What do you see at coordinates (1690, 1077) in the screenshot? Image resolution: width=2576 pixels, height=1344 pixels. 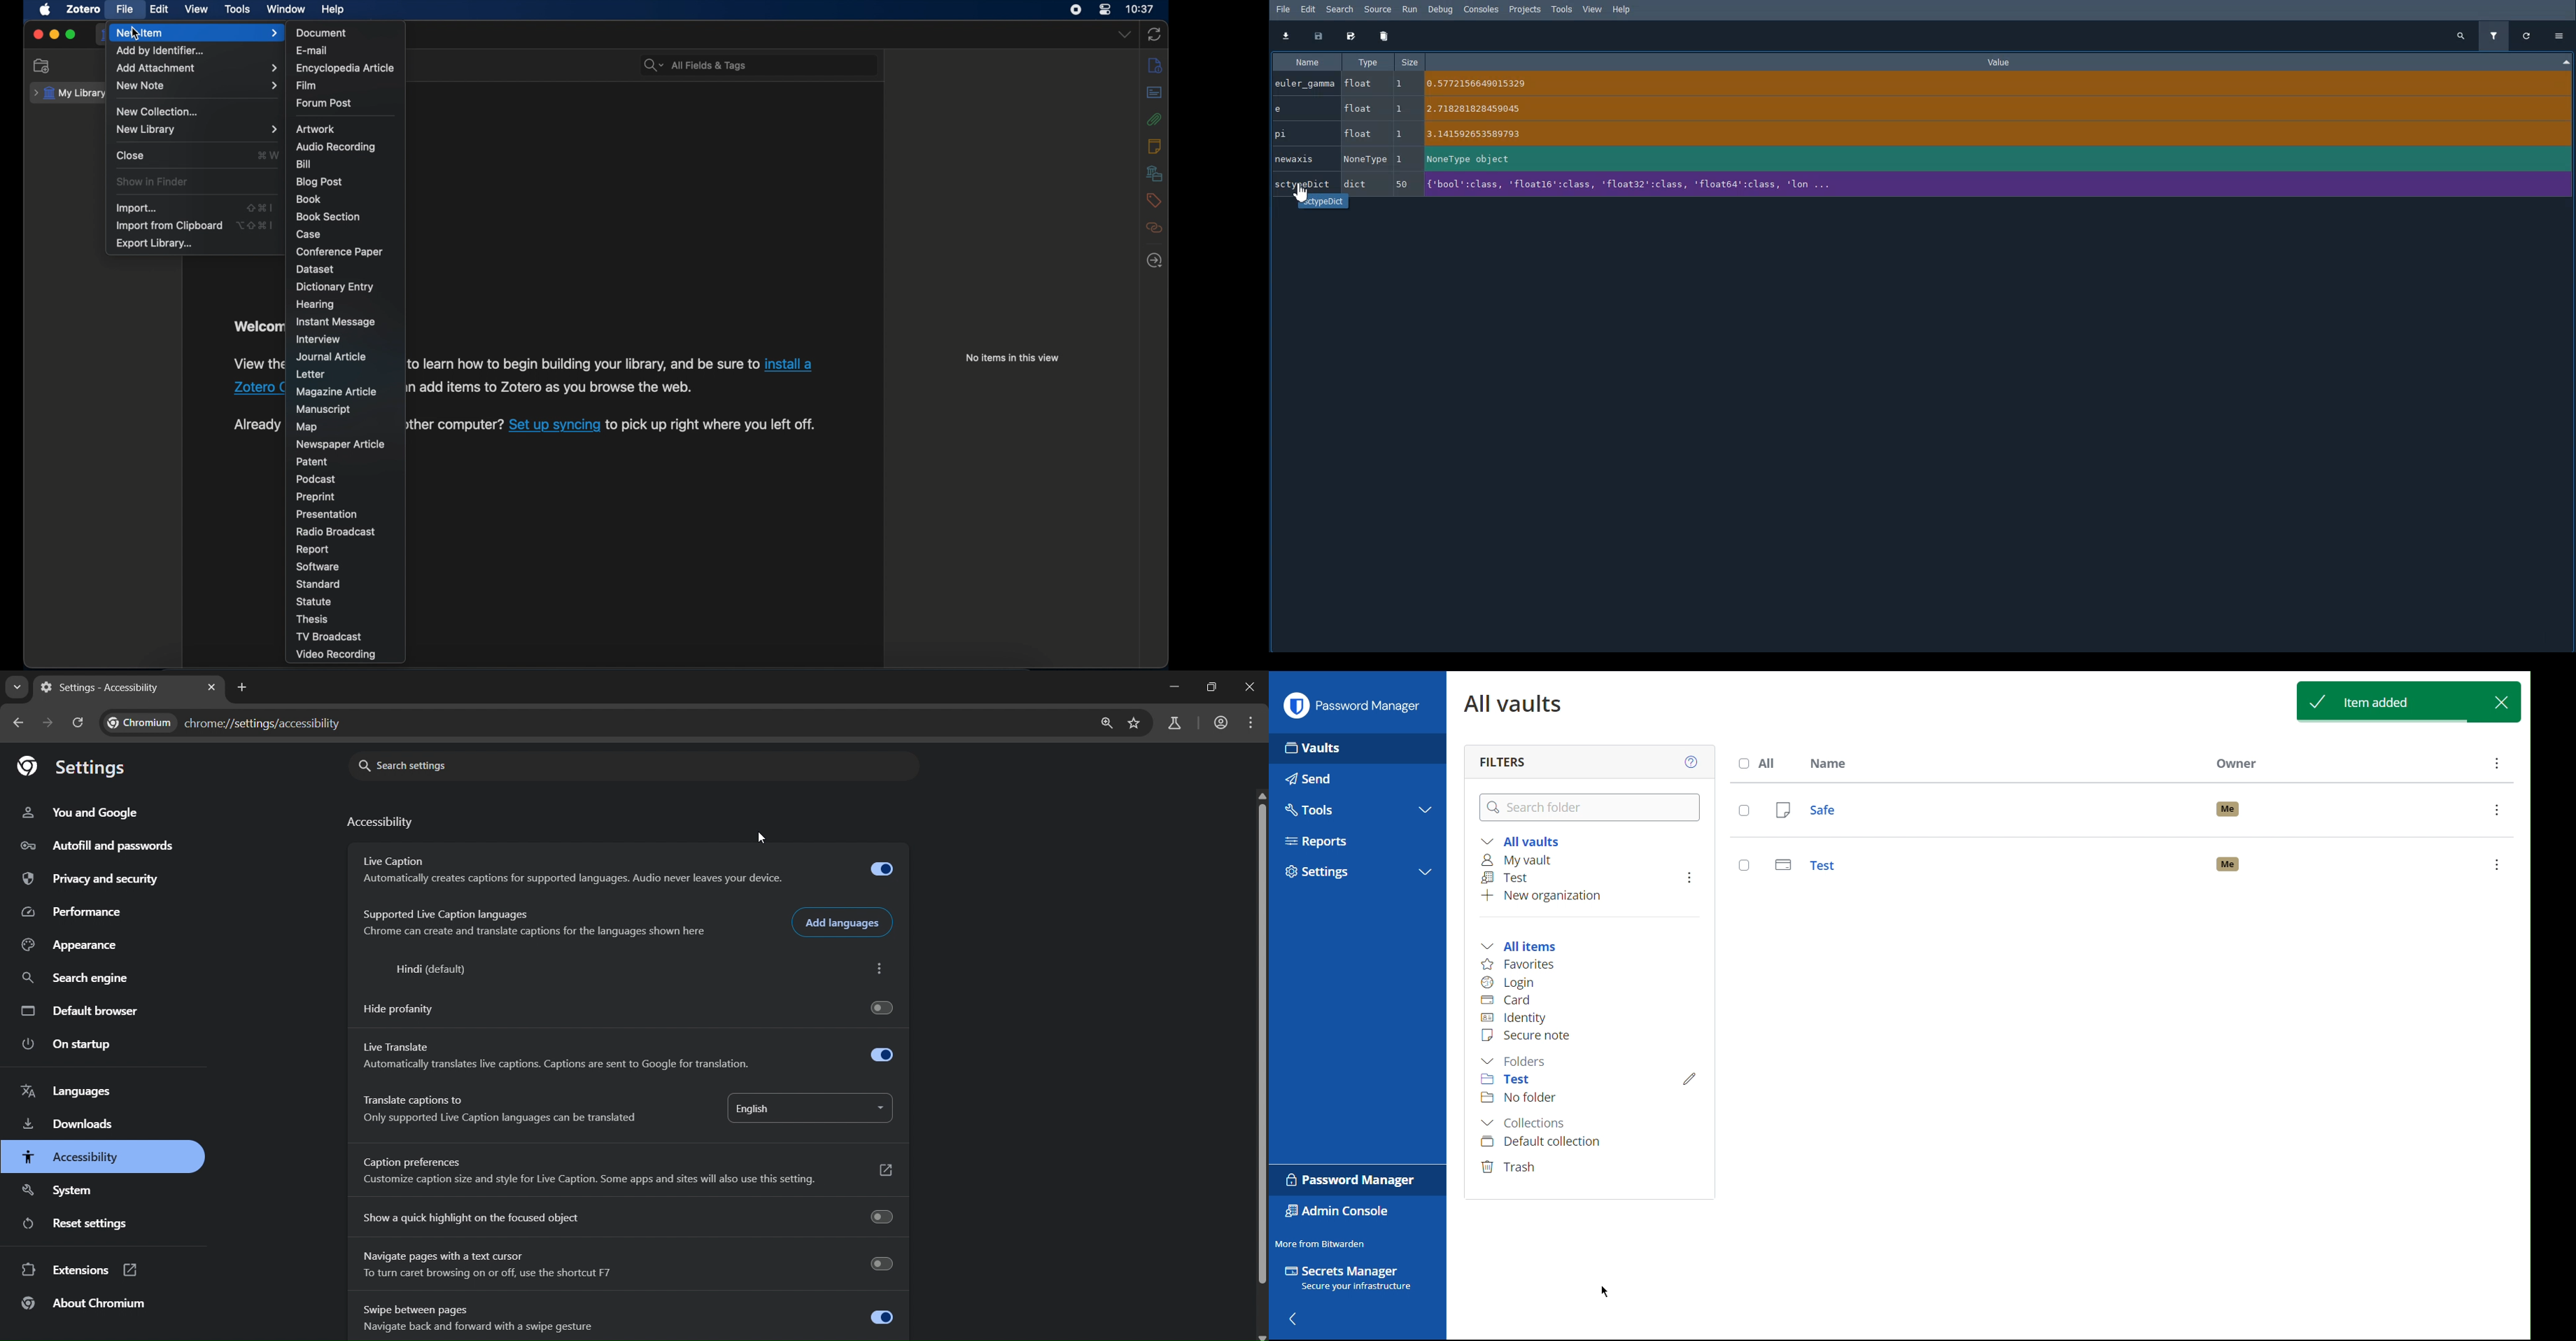 I see `Edit` at bounding box center [1690, 1077].